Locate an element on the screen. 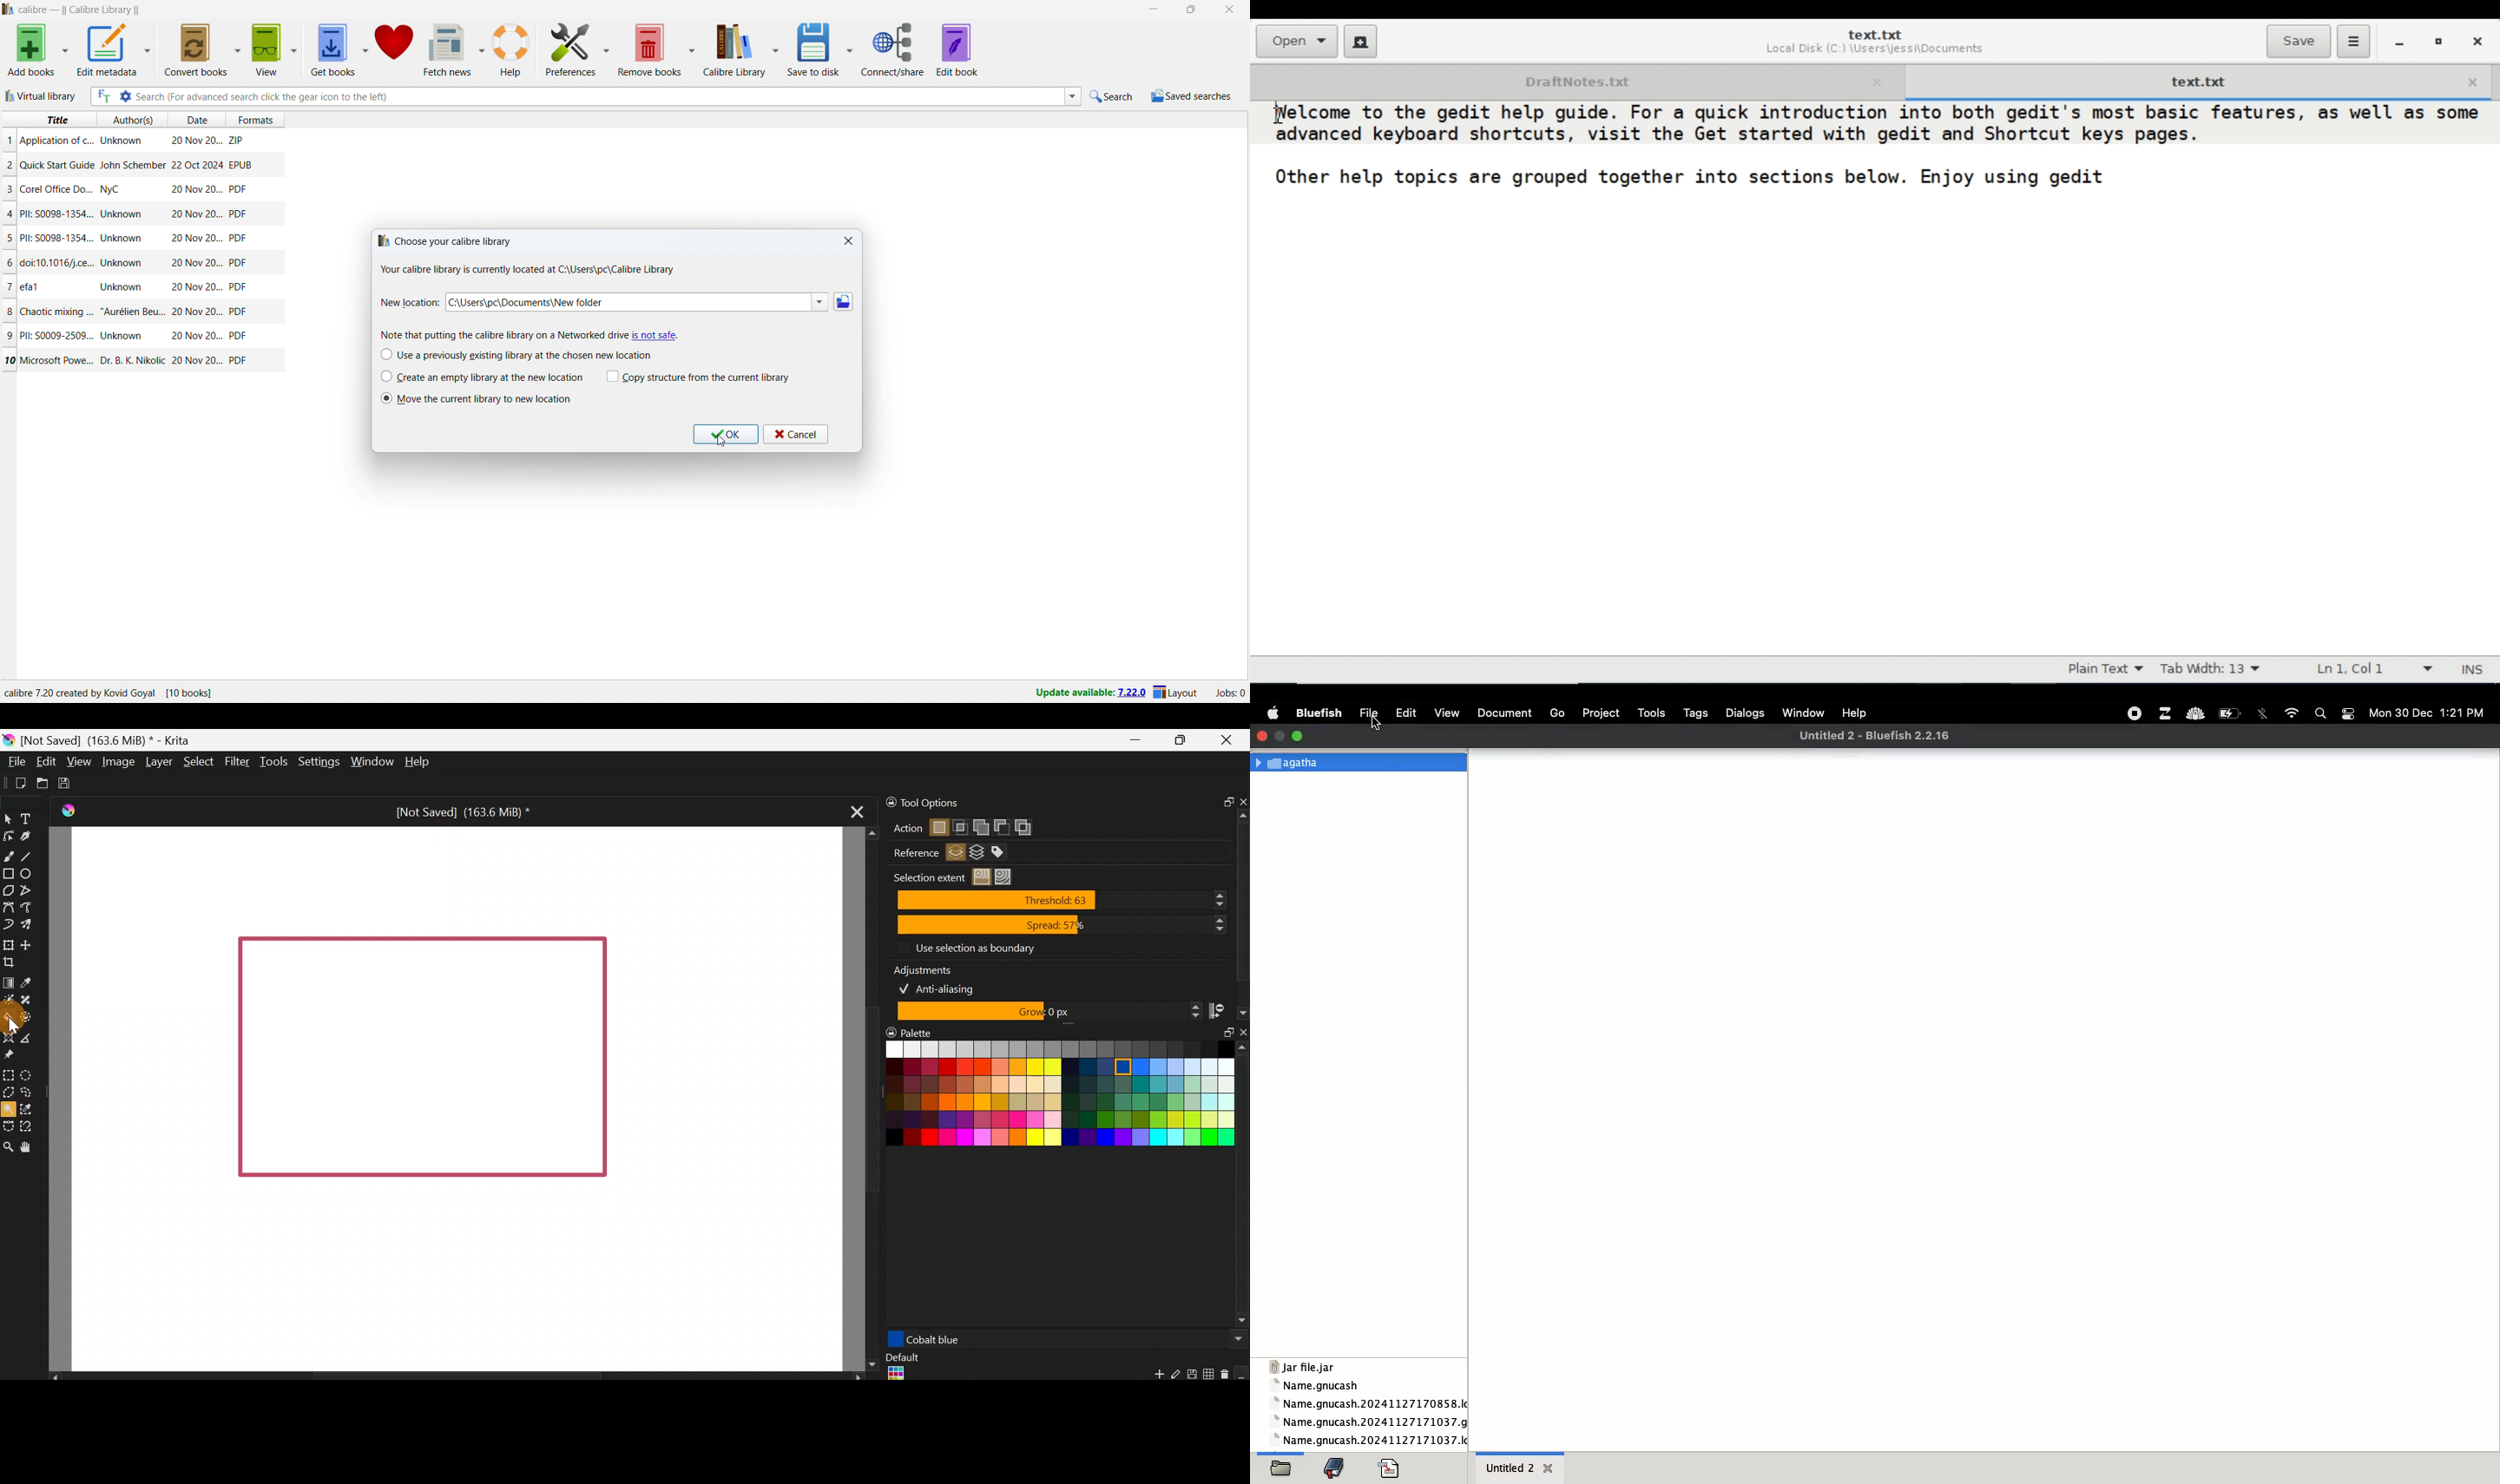  virtual library is located at coordinates (42, 96).